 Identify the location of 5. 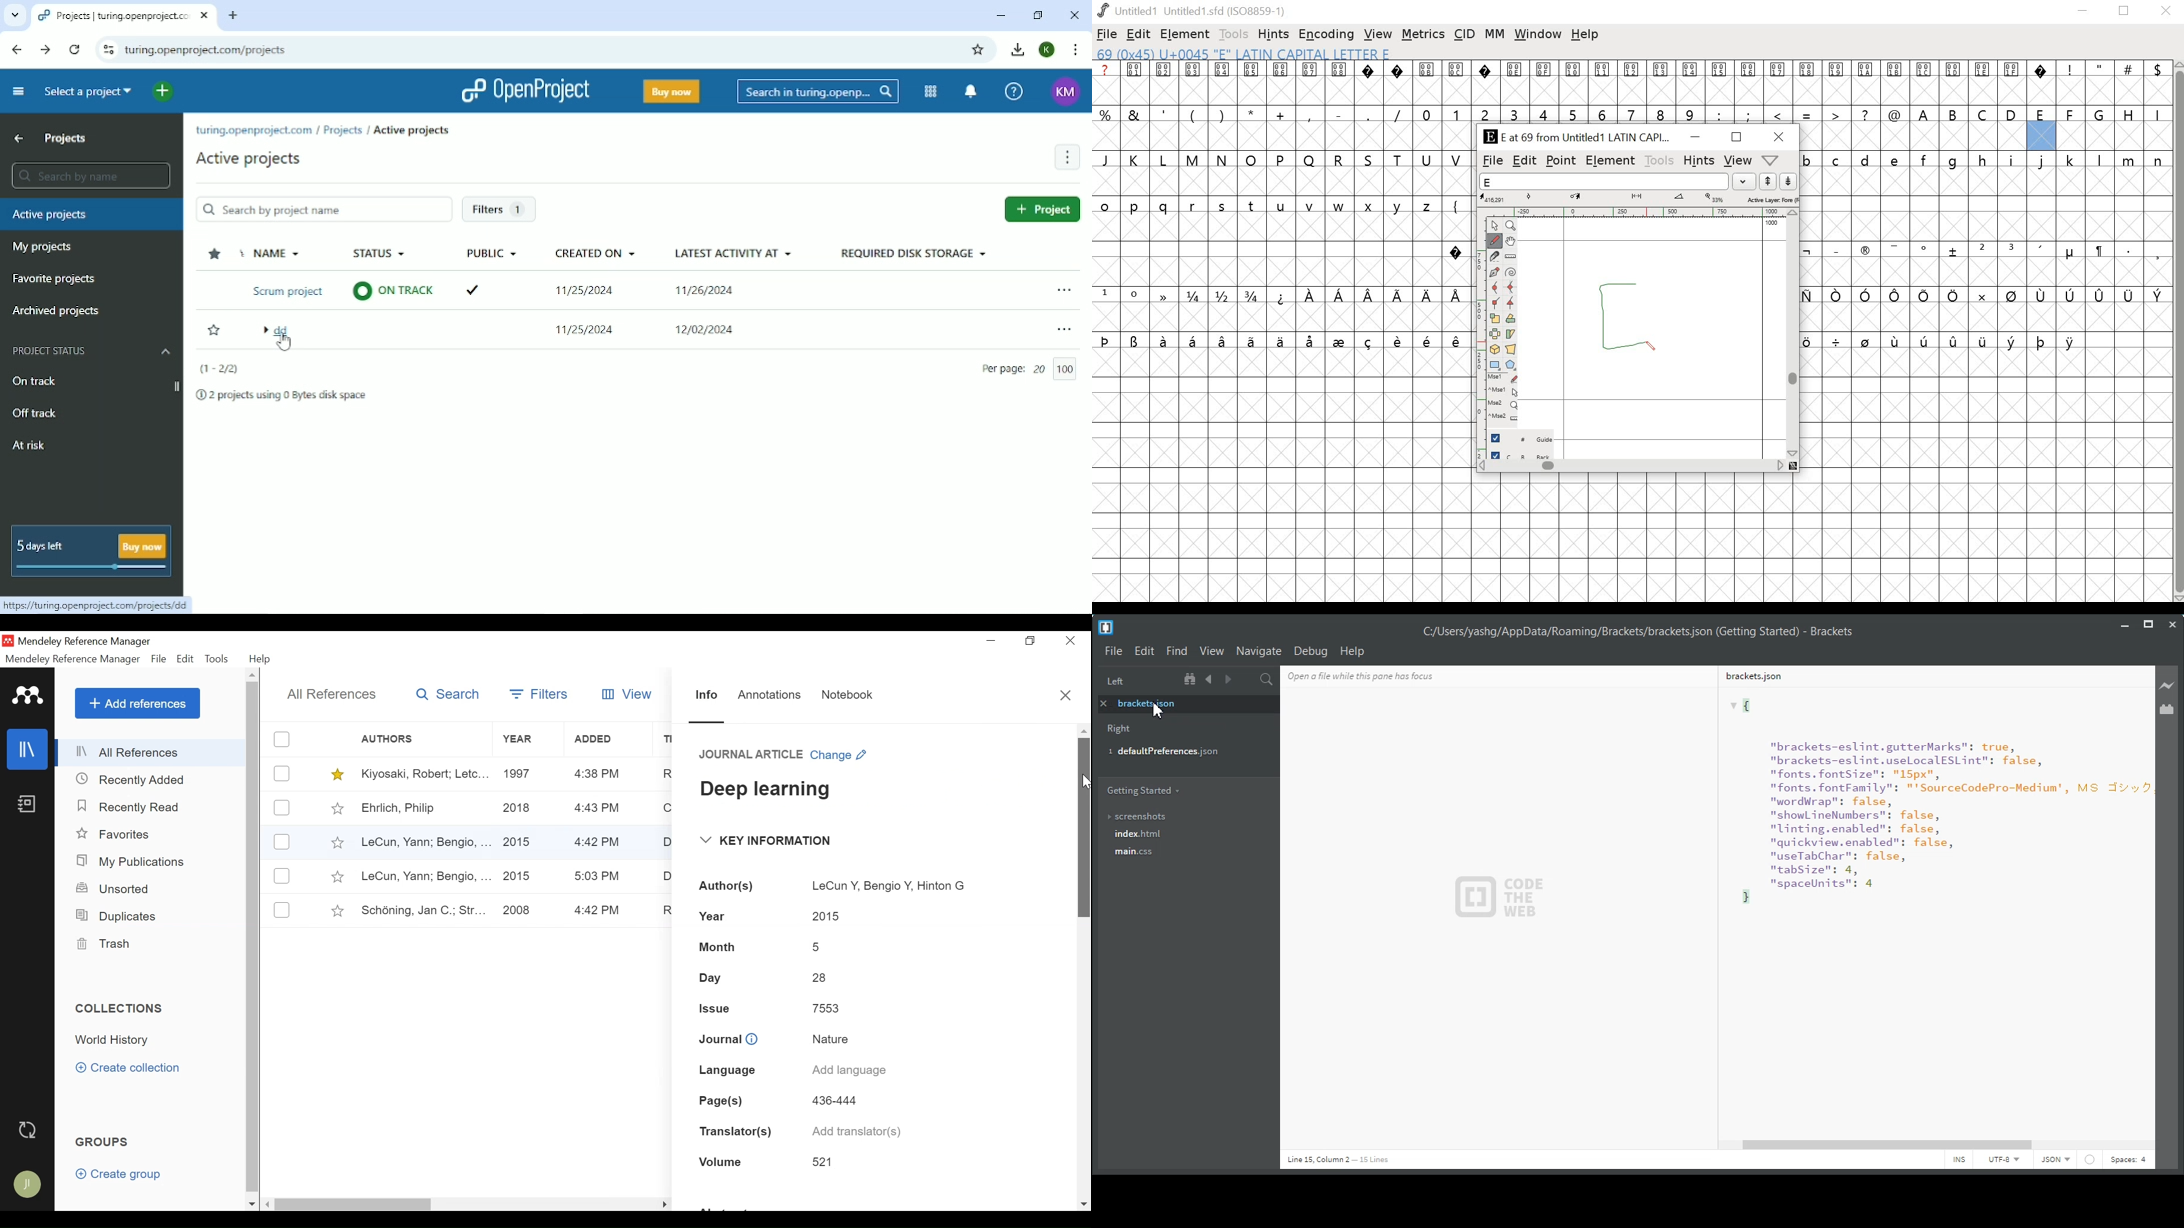
(819, 948).